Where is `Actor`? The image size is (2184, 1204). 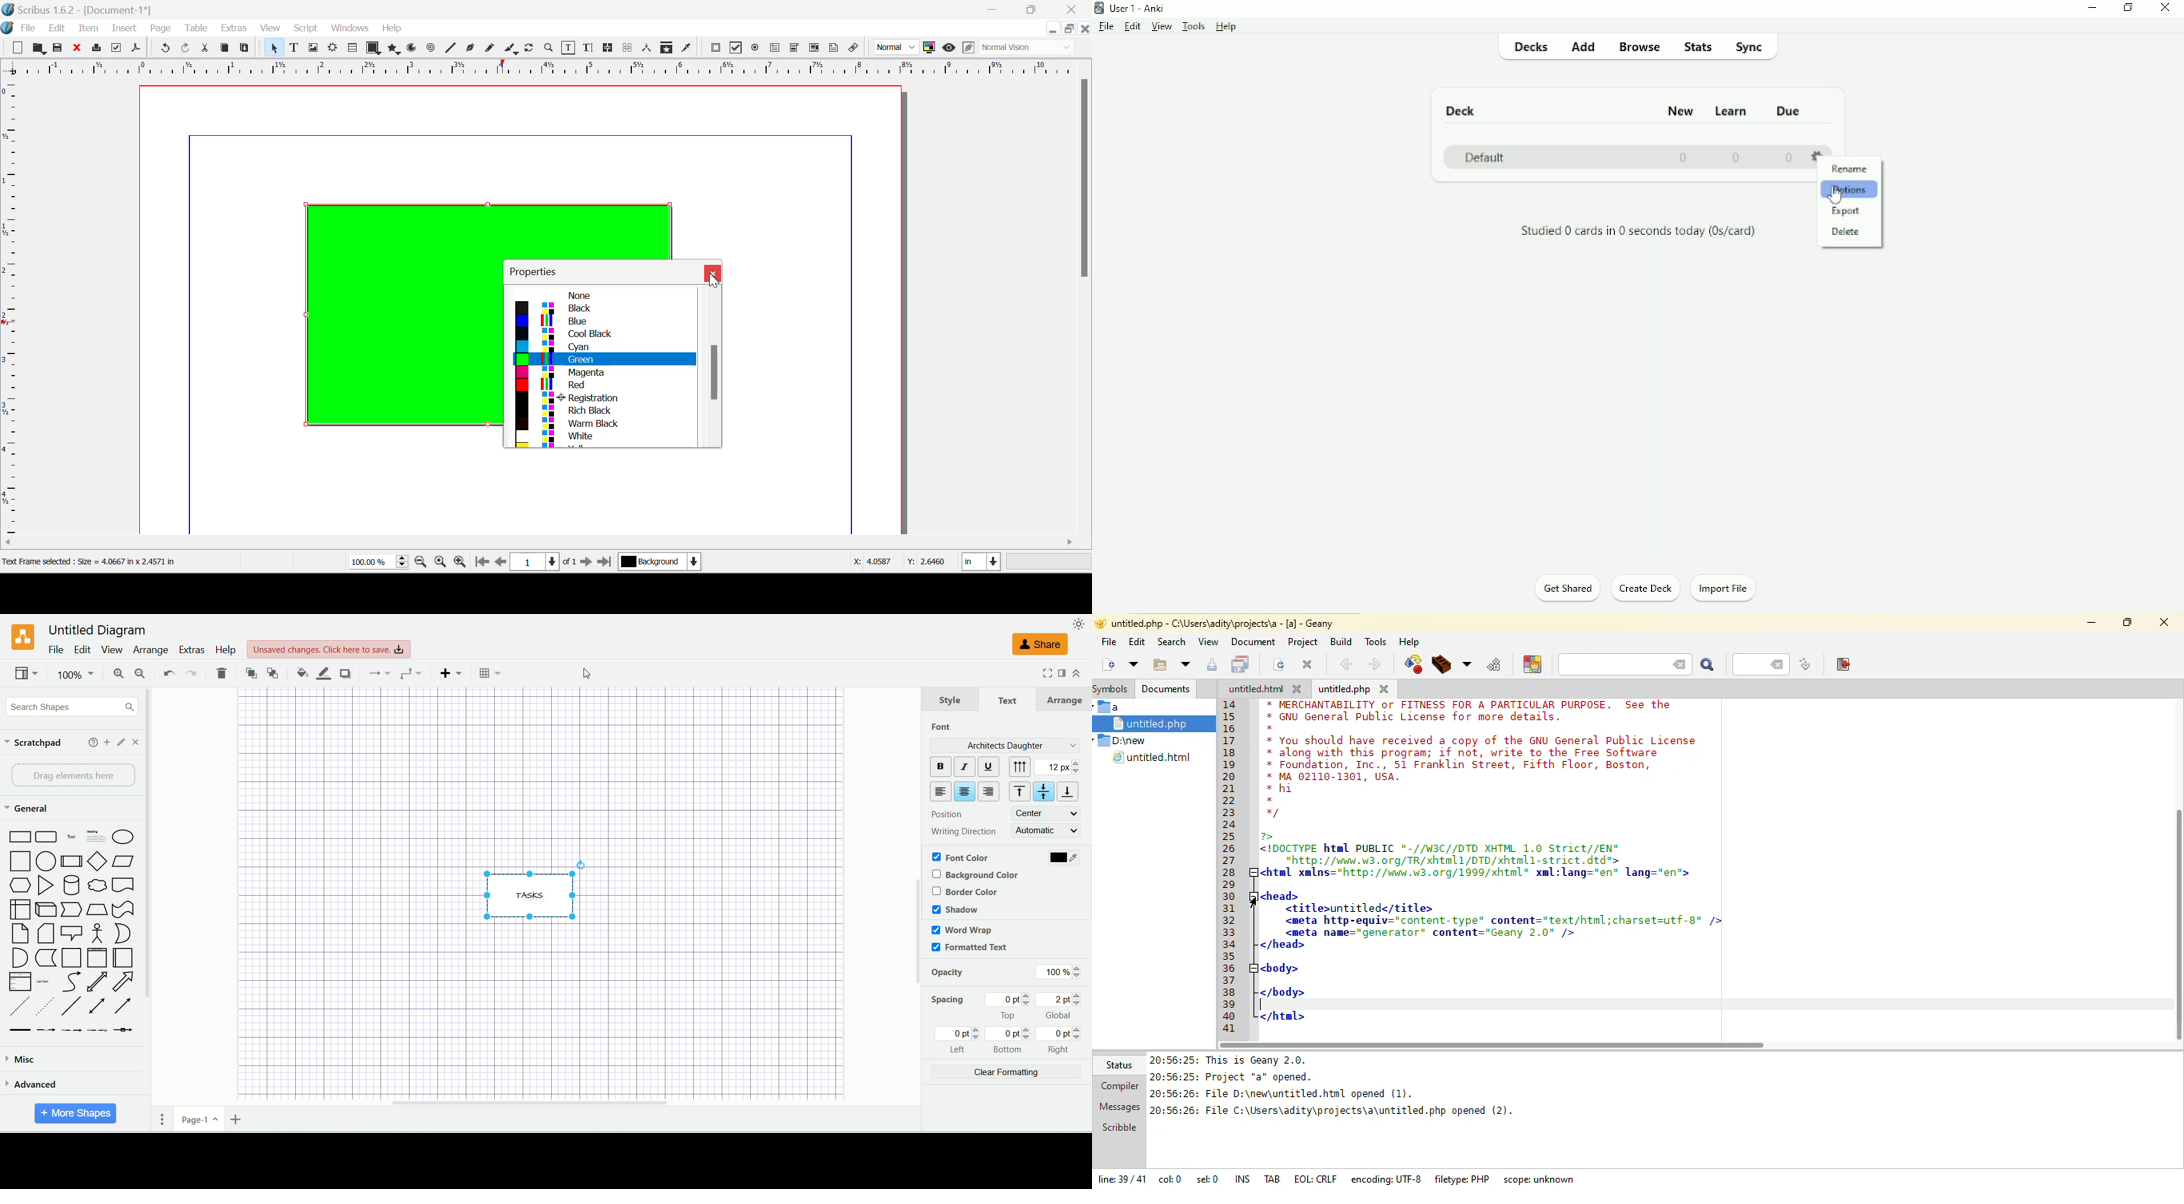
Actor is located at coordinates (96, 934).